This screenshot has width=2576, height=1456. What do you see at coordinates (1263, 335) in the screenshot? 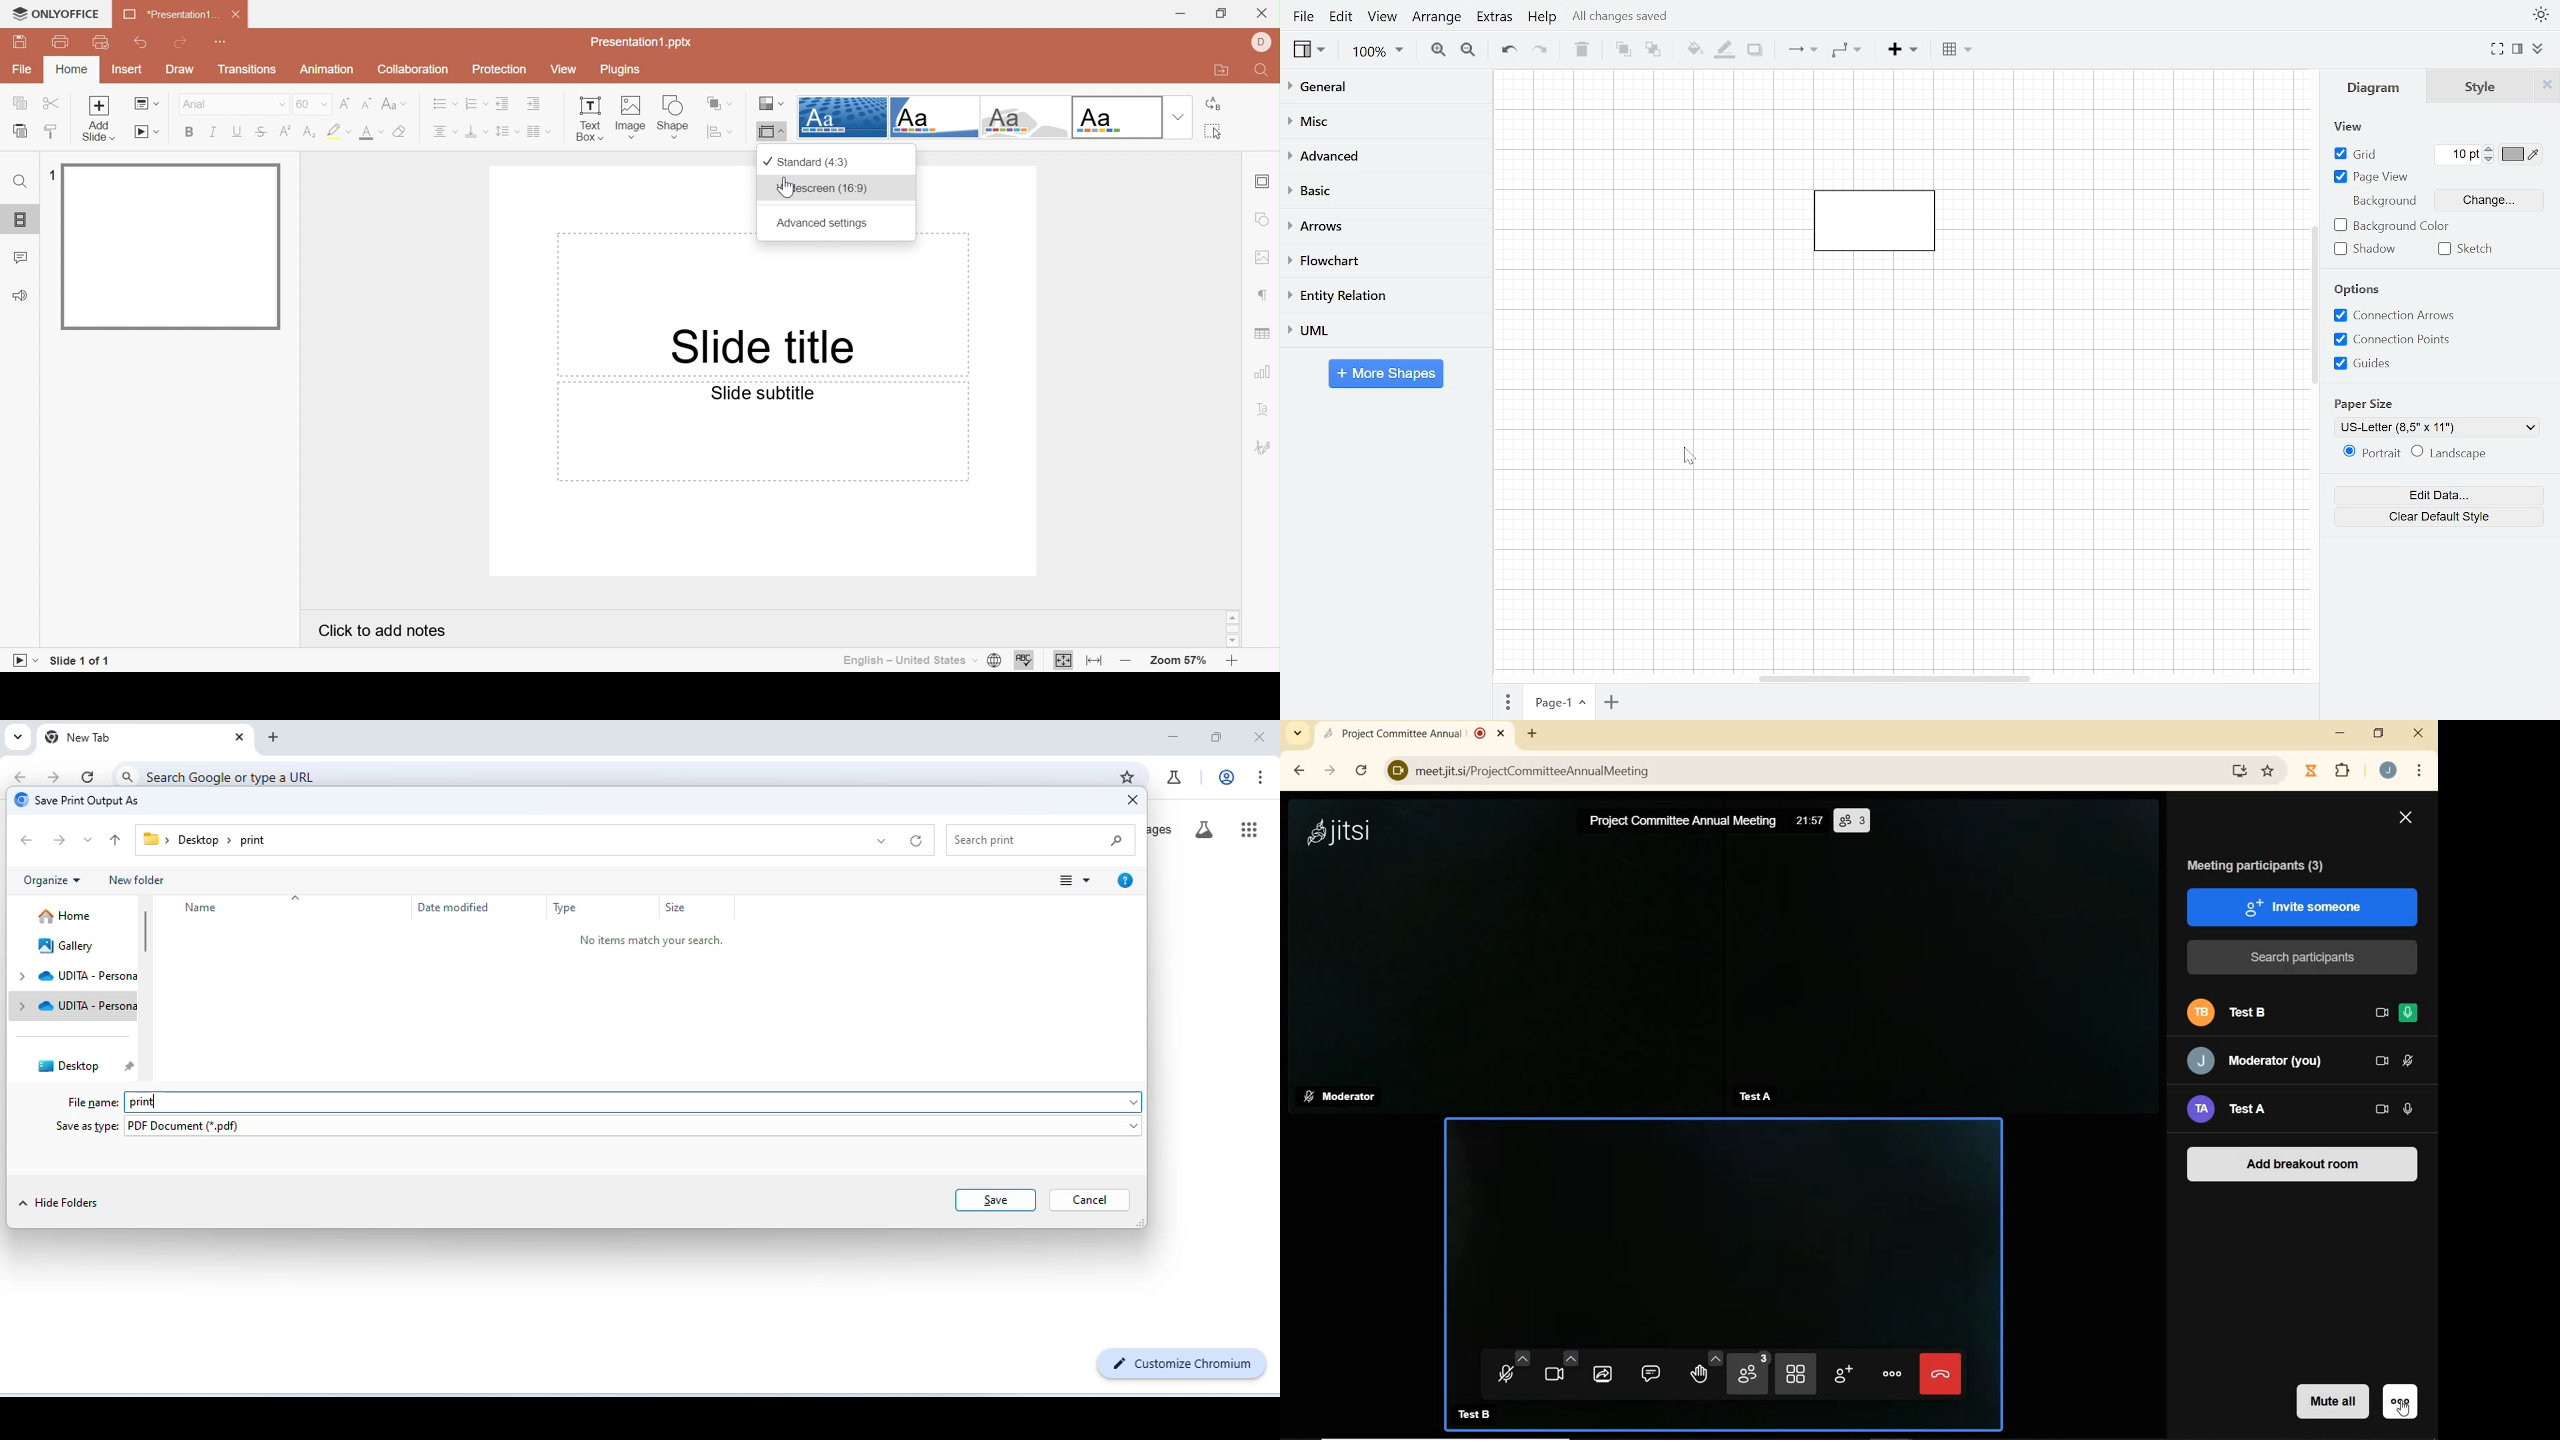
I see `Table settings` at bounding box center [1263, 335].